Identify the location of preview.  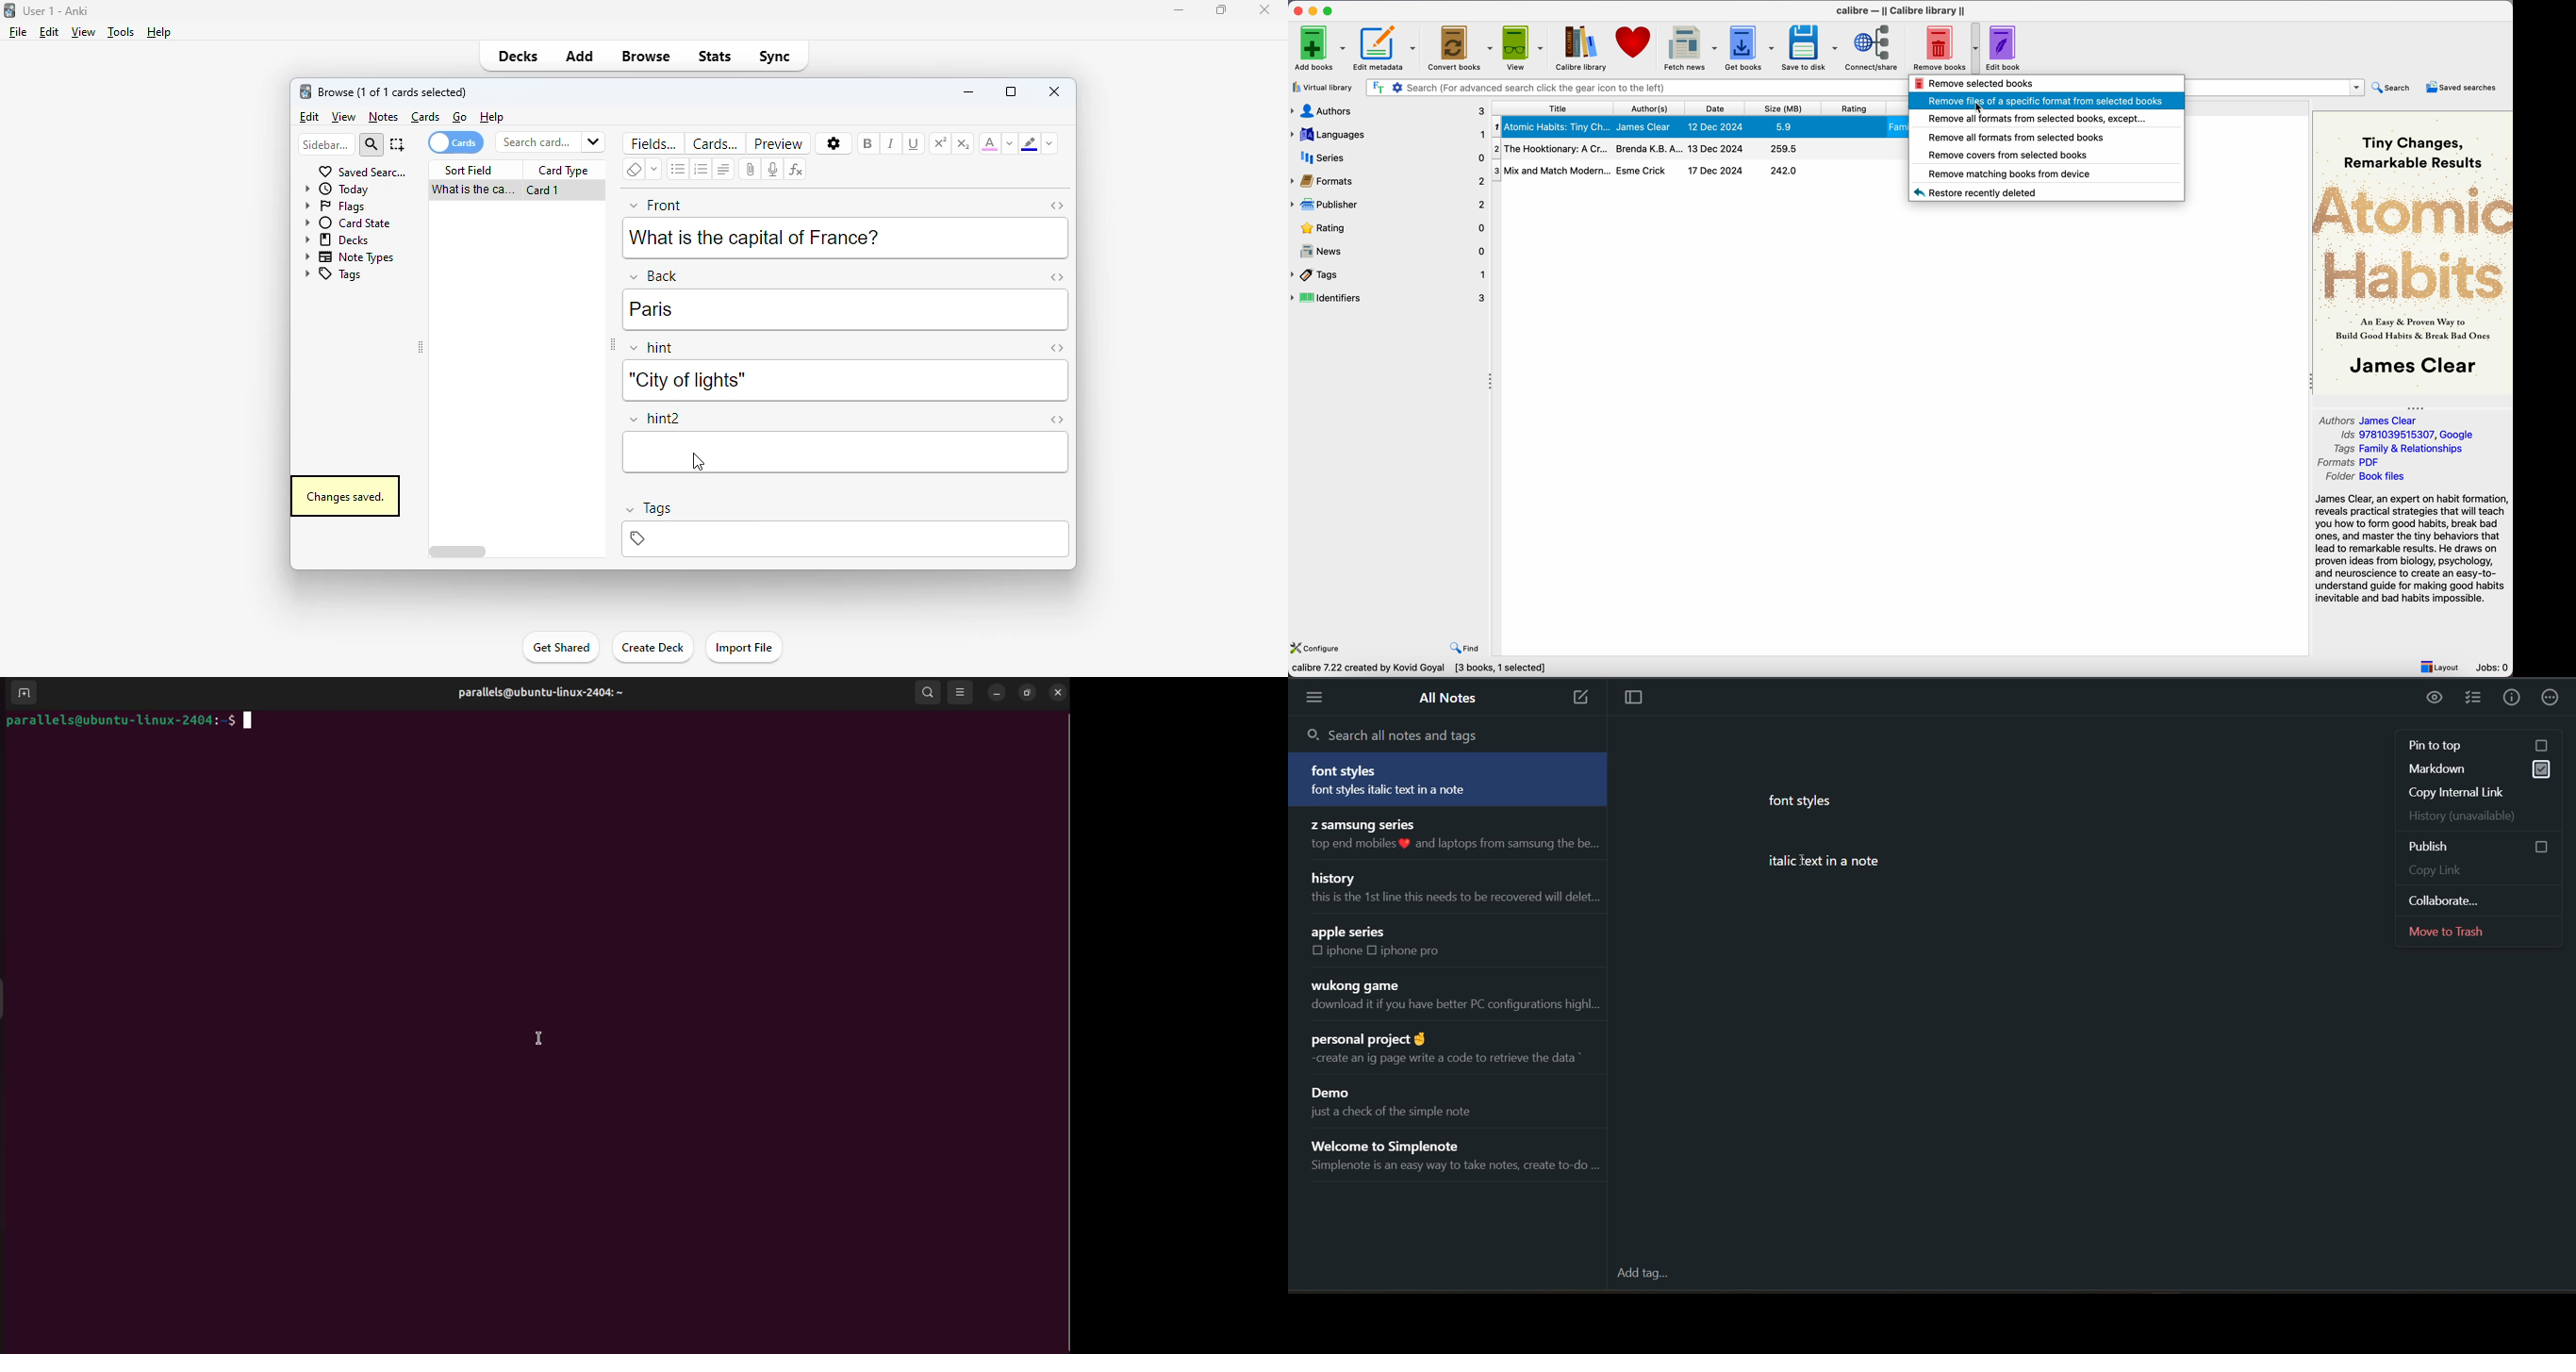
(2436, 697).